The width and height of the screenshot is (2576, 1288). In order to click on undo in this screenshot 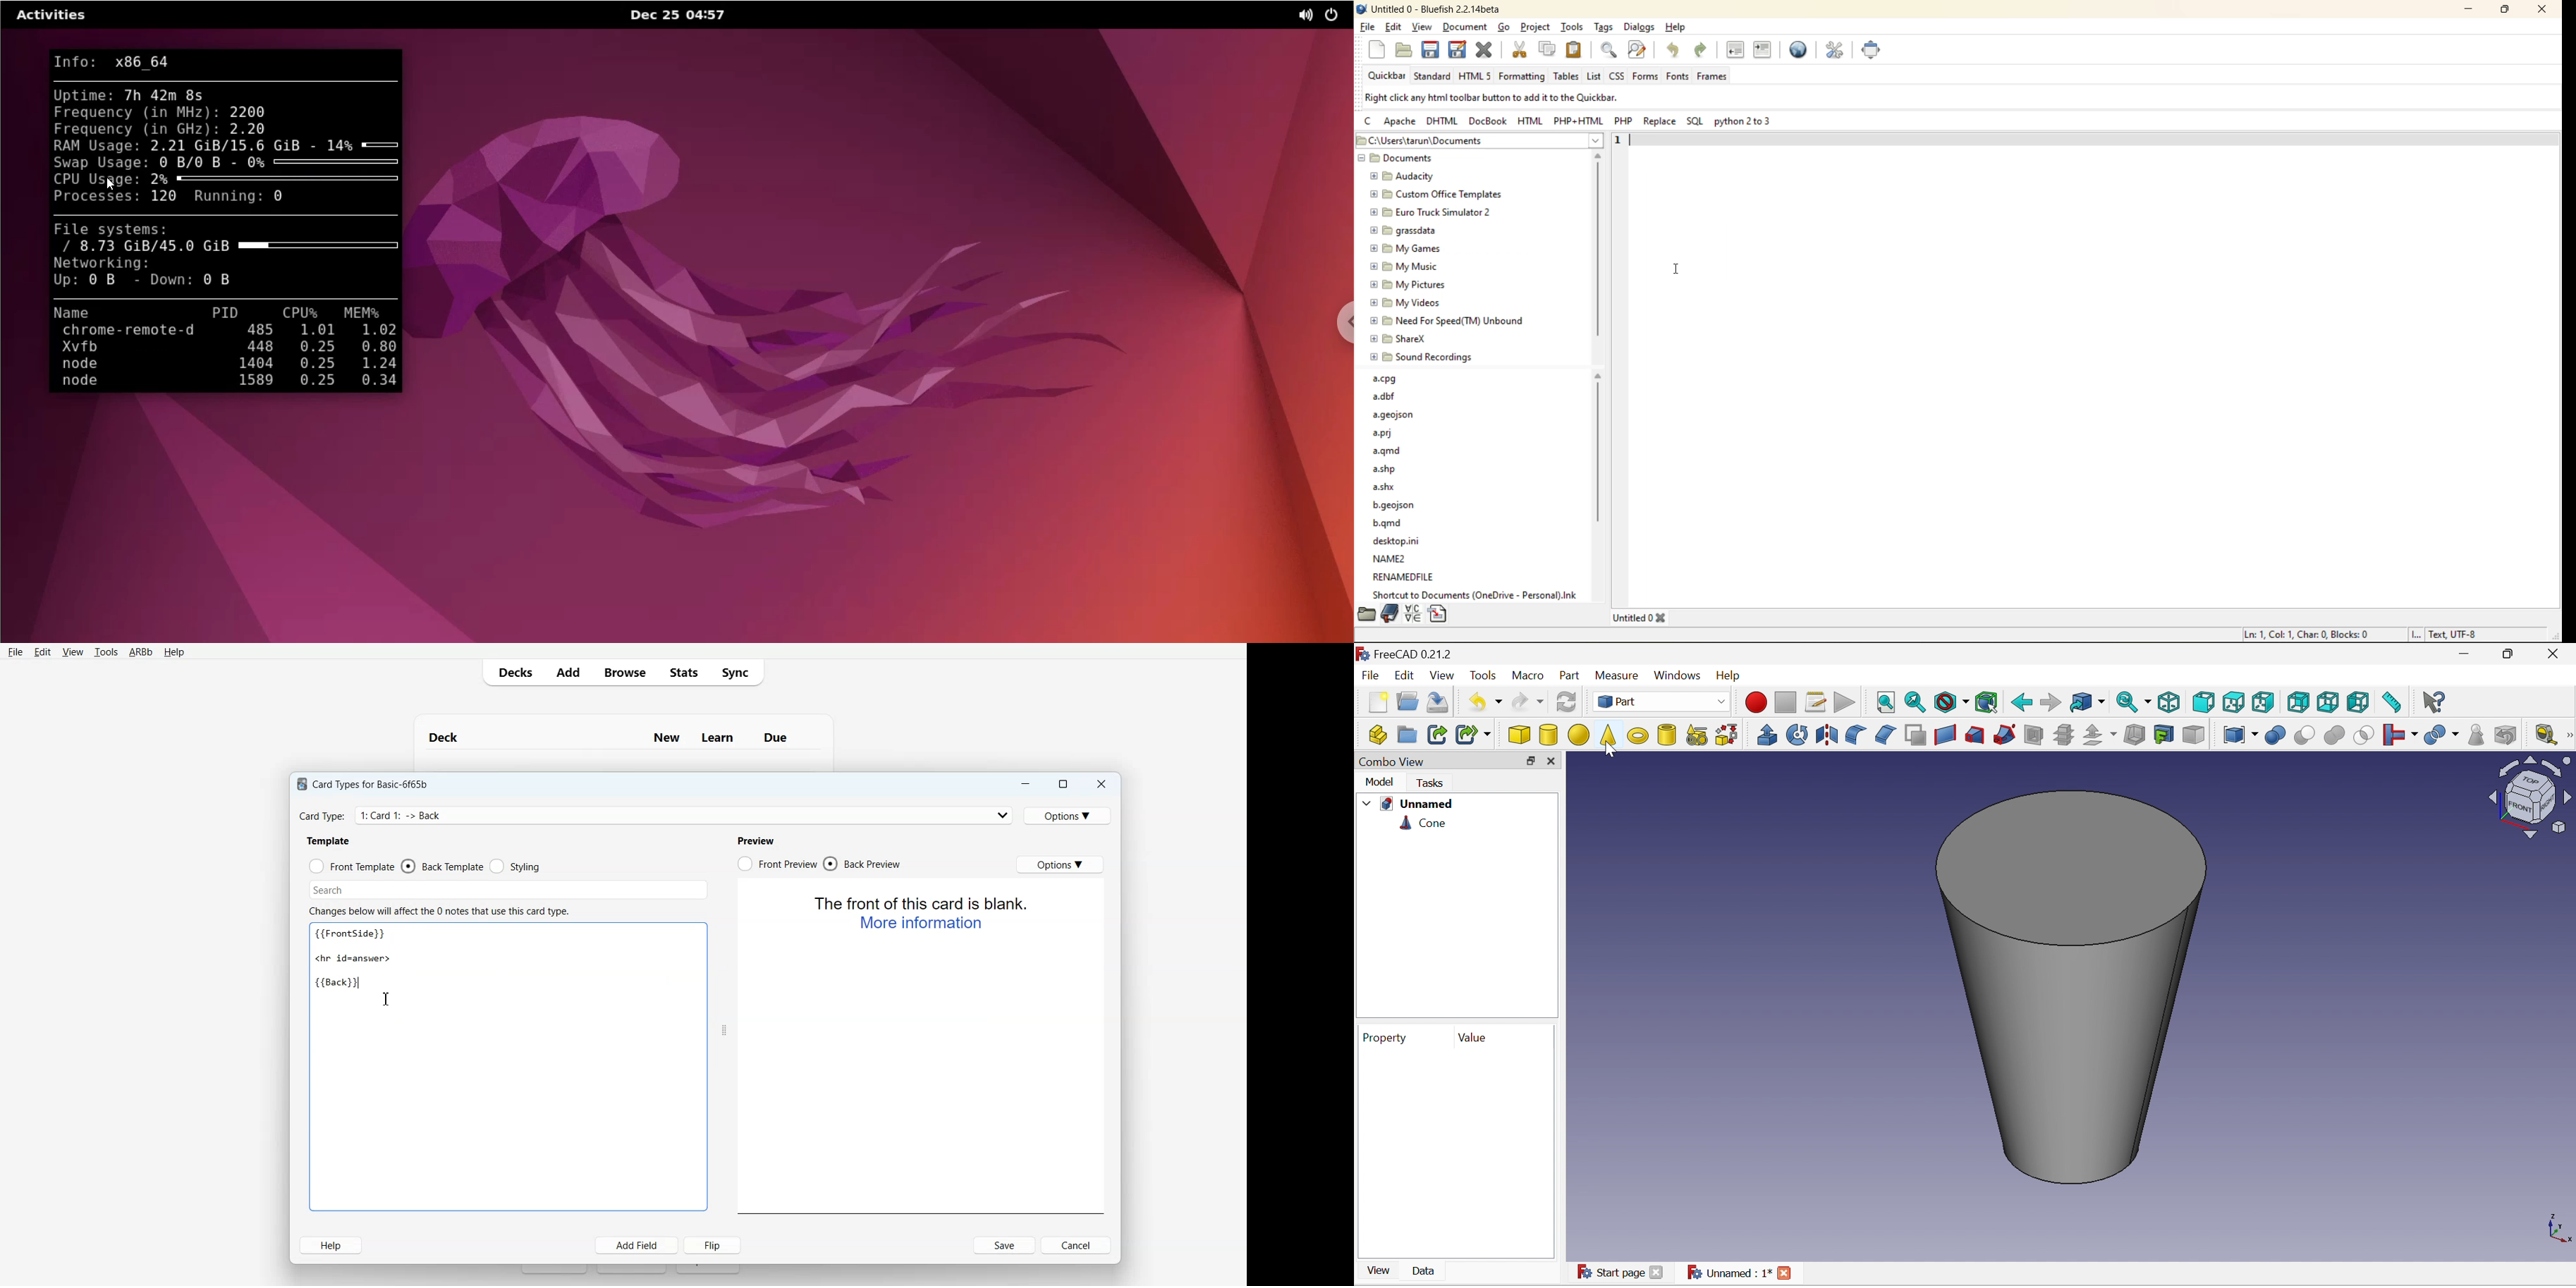, I will do `click(1674, 48)`.